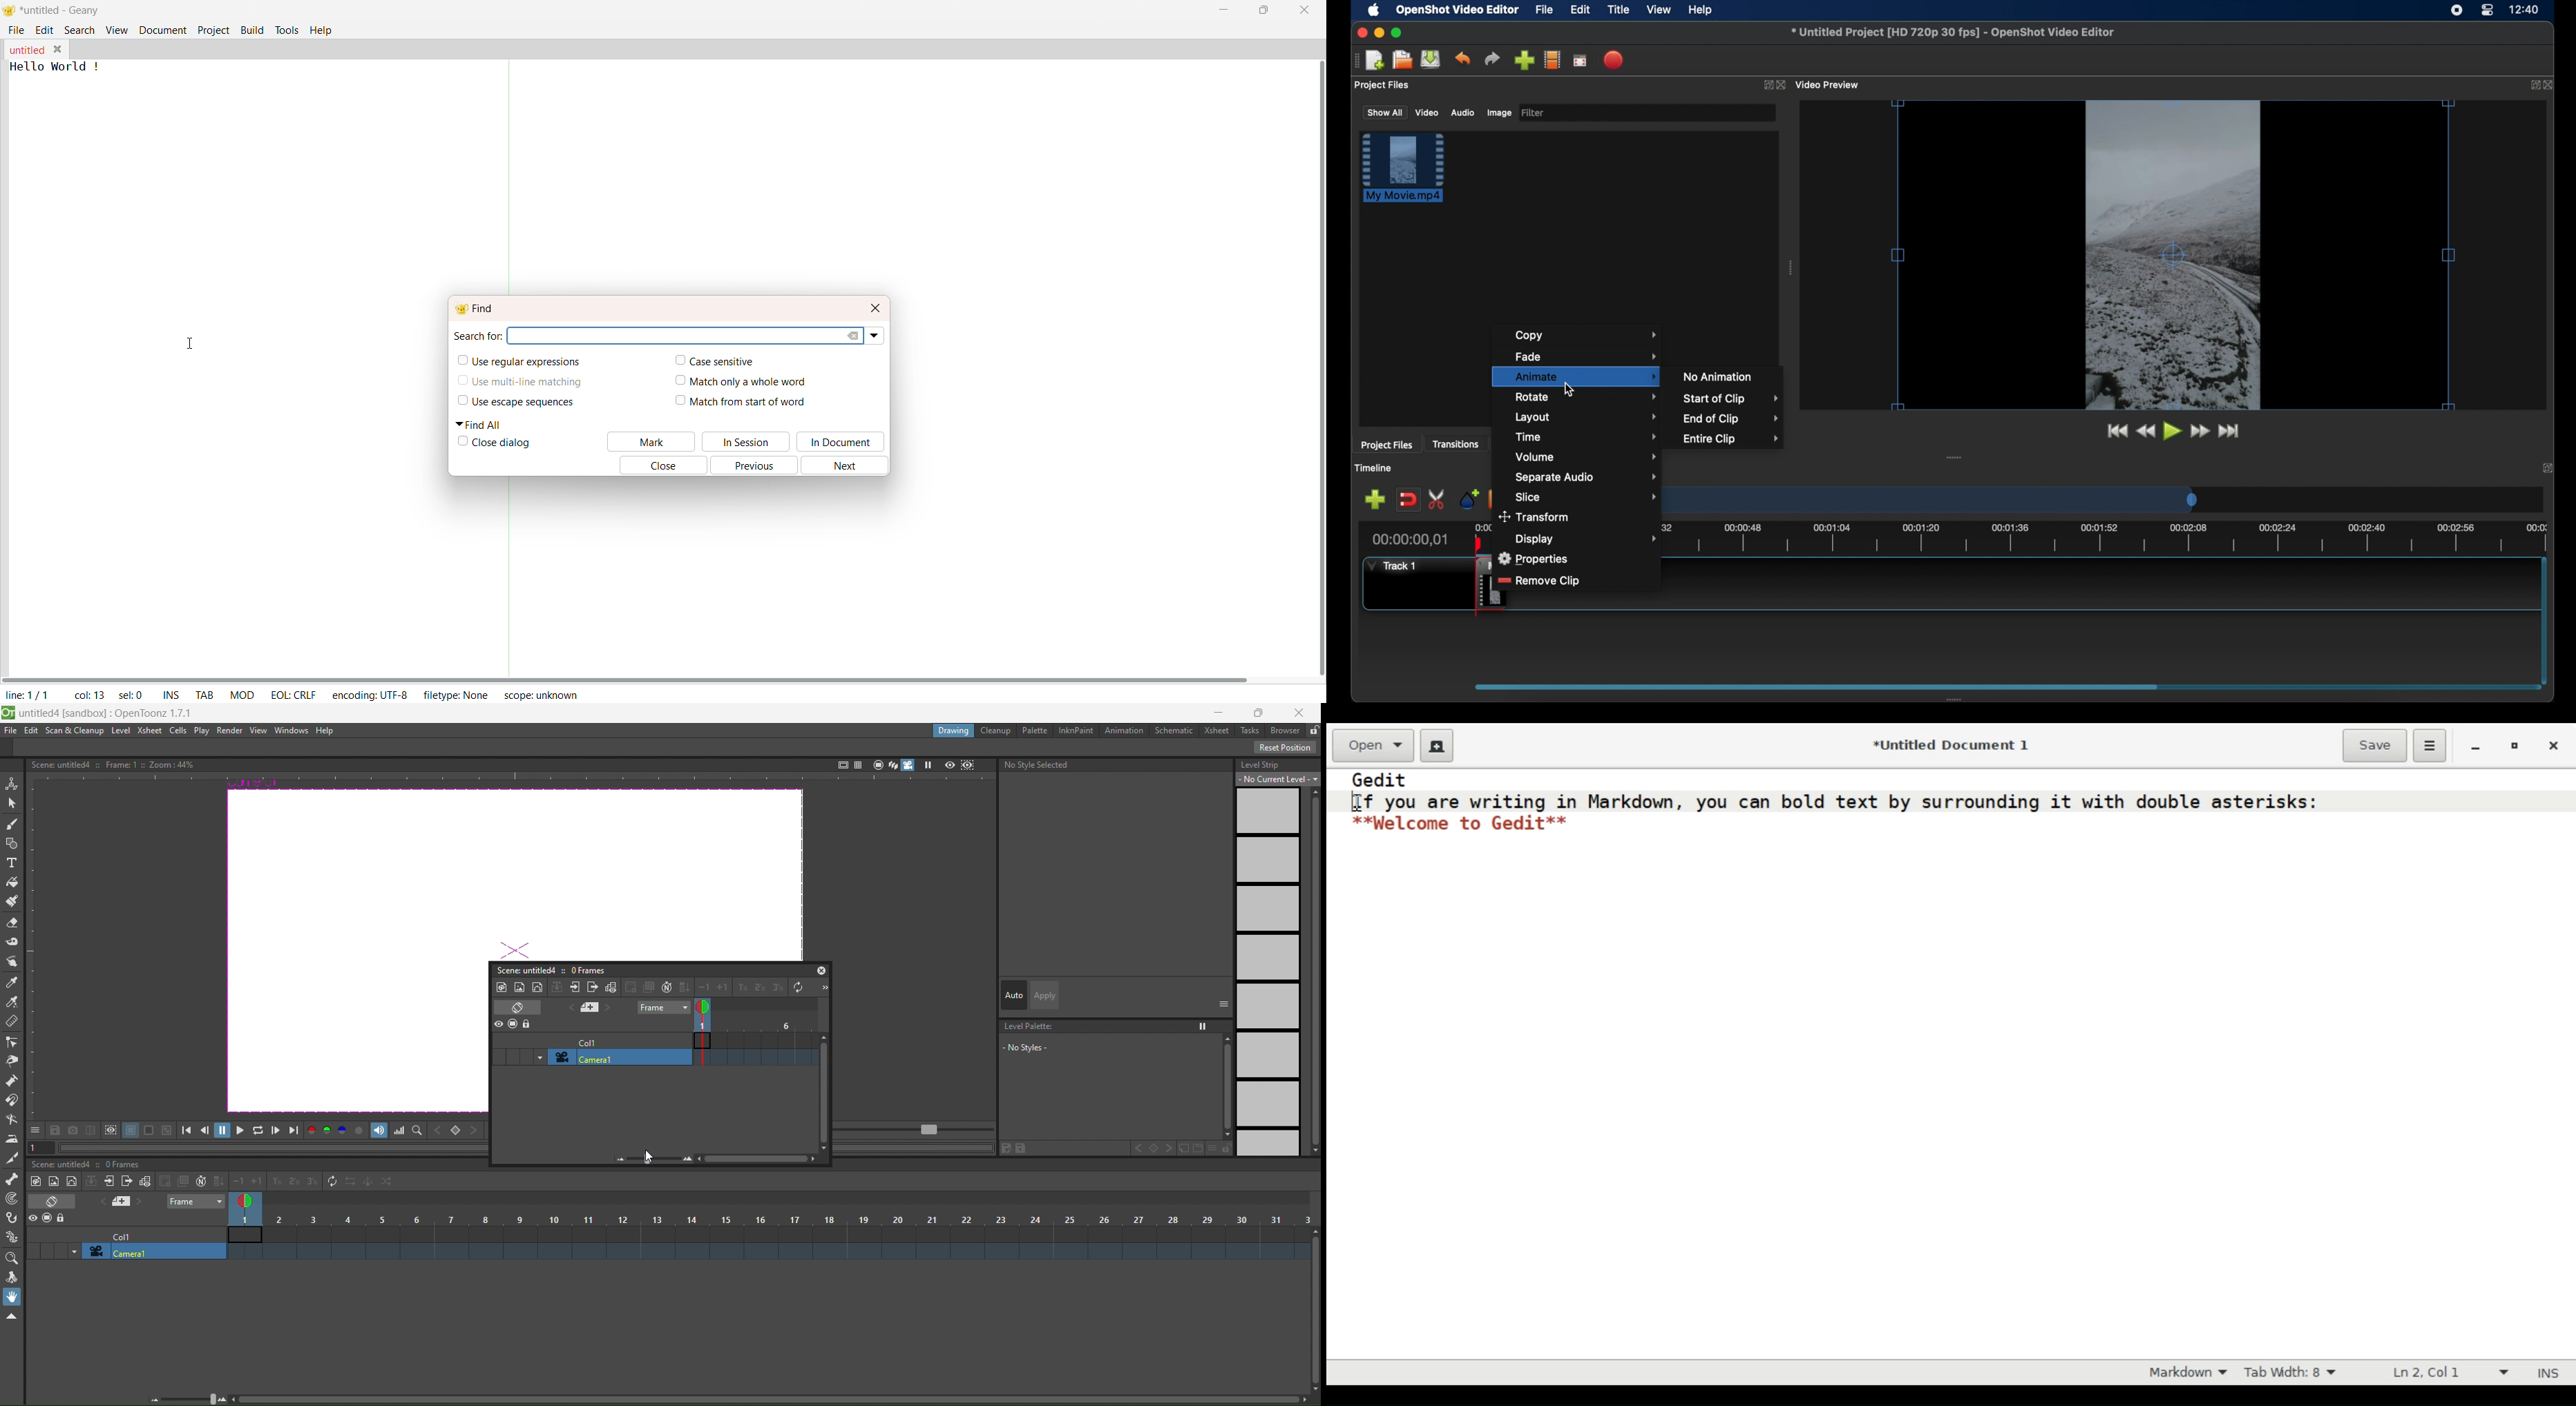 The width and height of the screenshot is (2576, 1428). Describe the element at coordinates (542, 697) in the screenshot. I see `Script Unknown` at that location.